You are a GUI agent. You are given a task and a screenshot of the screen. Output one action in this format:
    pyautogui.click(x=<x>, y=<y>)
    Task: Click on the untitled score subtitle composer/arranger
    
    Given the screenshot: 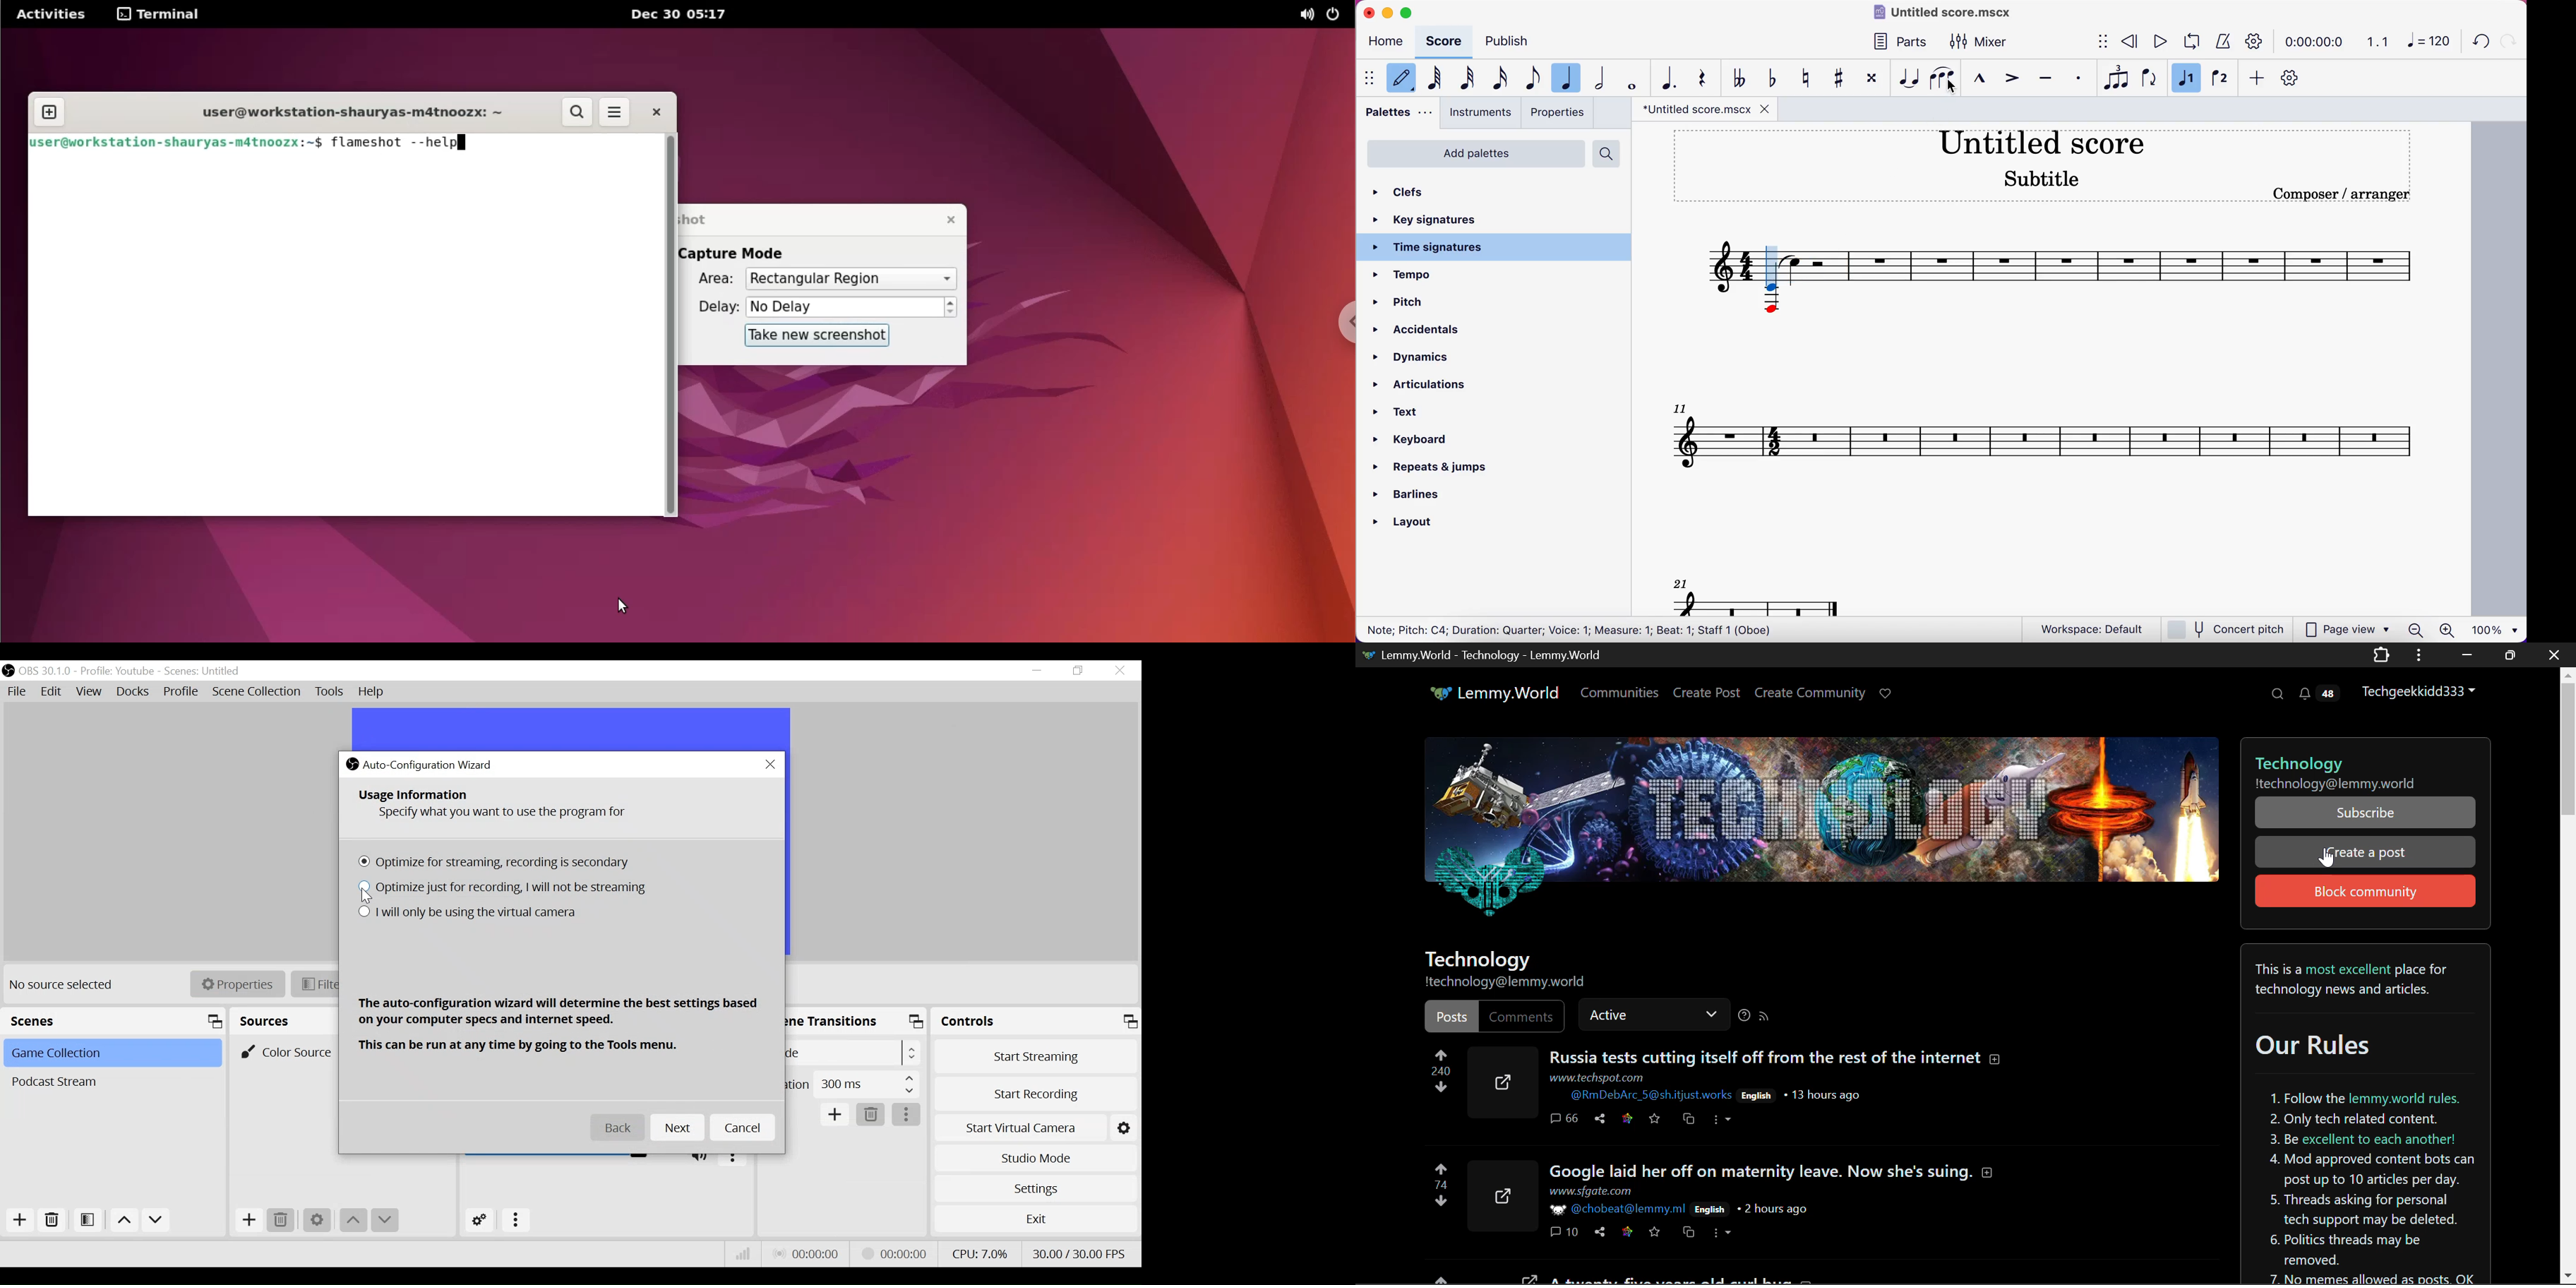 What is the action you would take?
    pyautogui.click(x=2050, y=163)
    